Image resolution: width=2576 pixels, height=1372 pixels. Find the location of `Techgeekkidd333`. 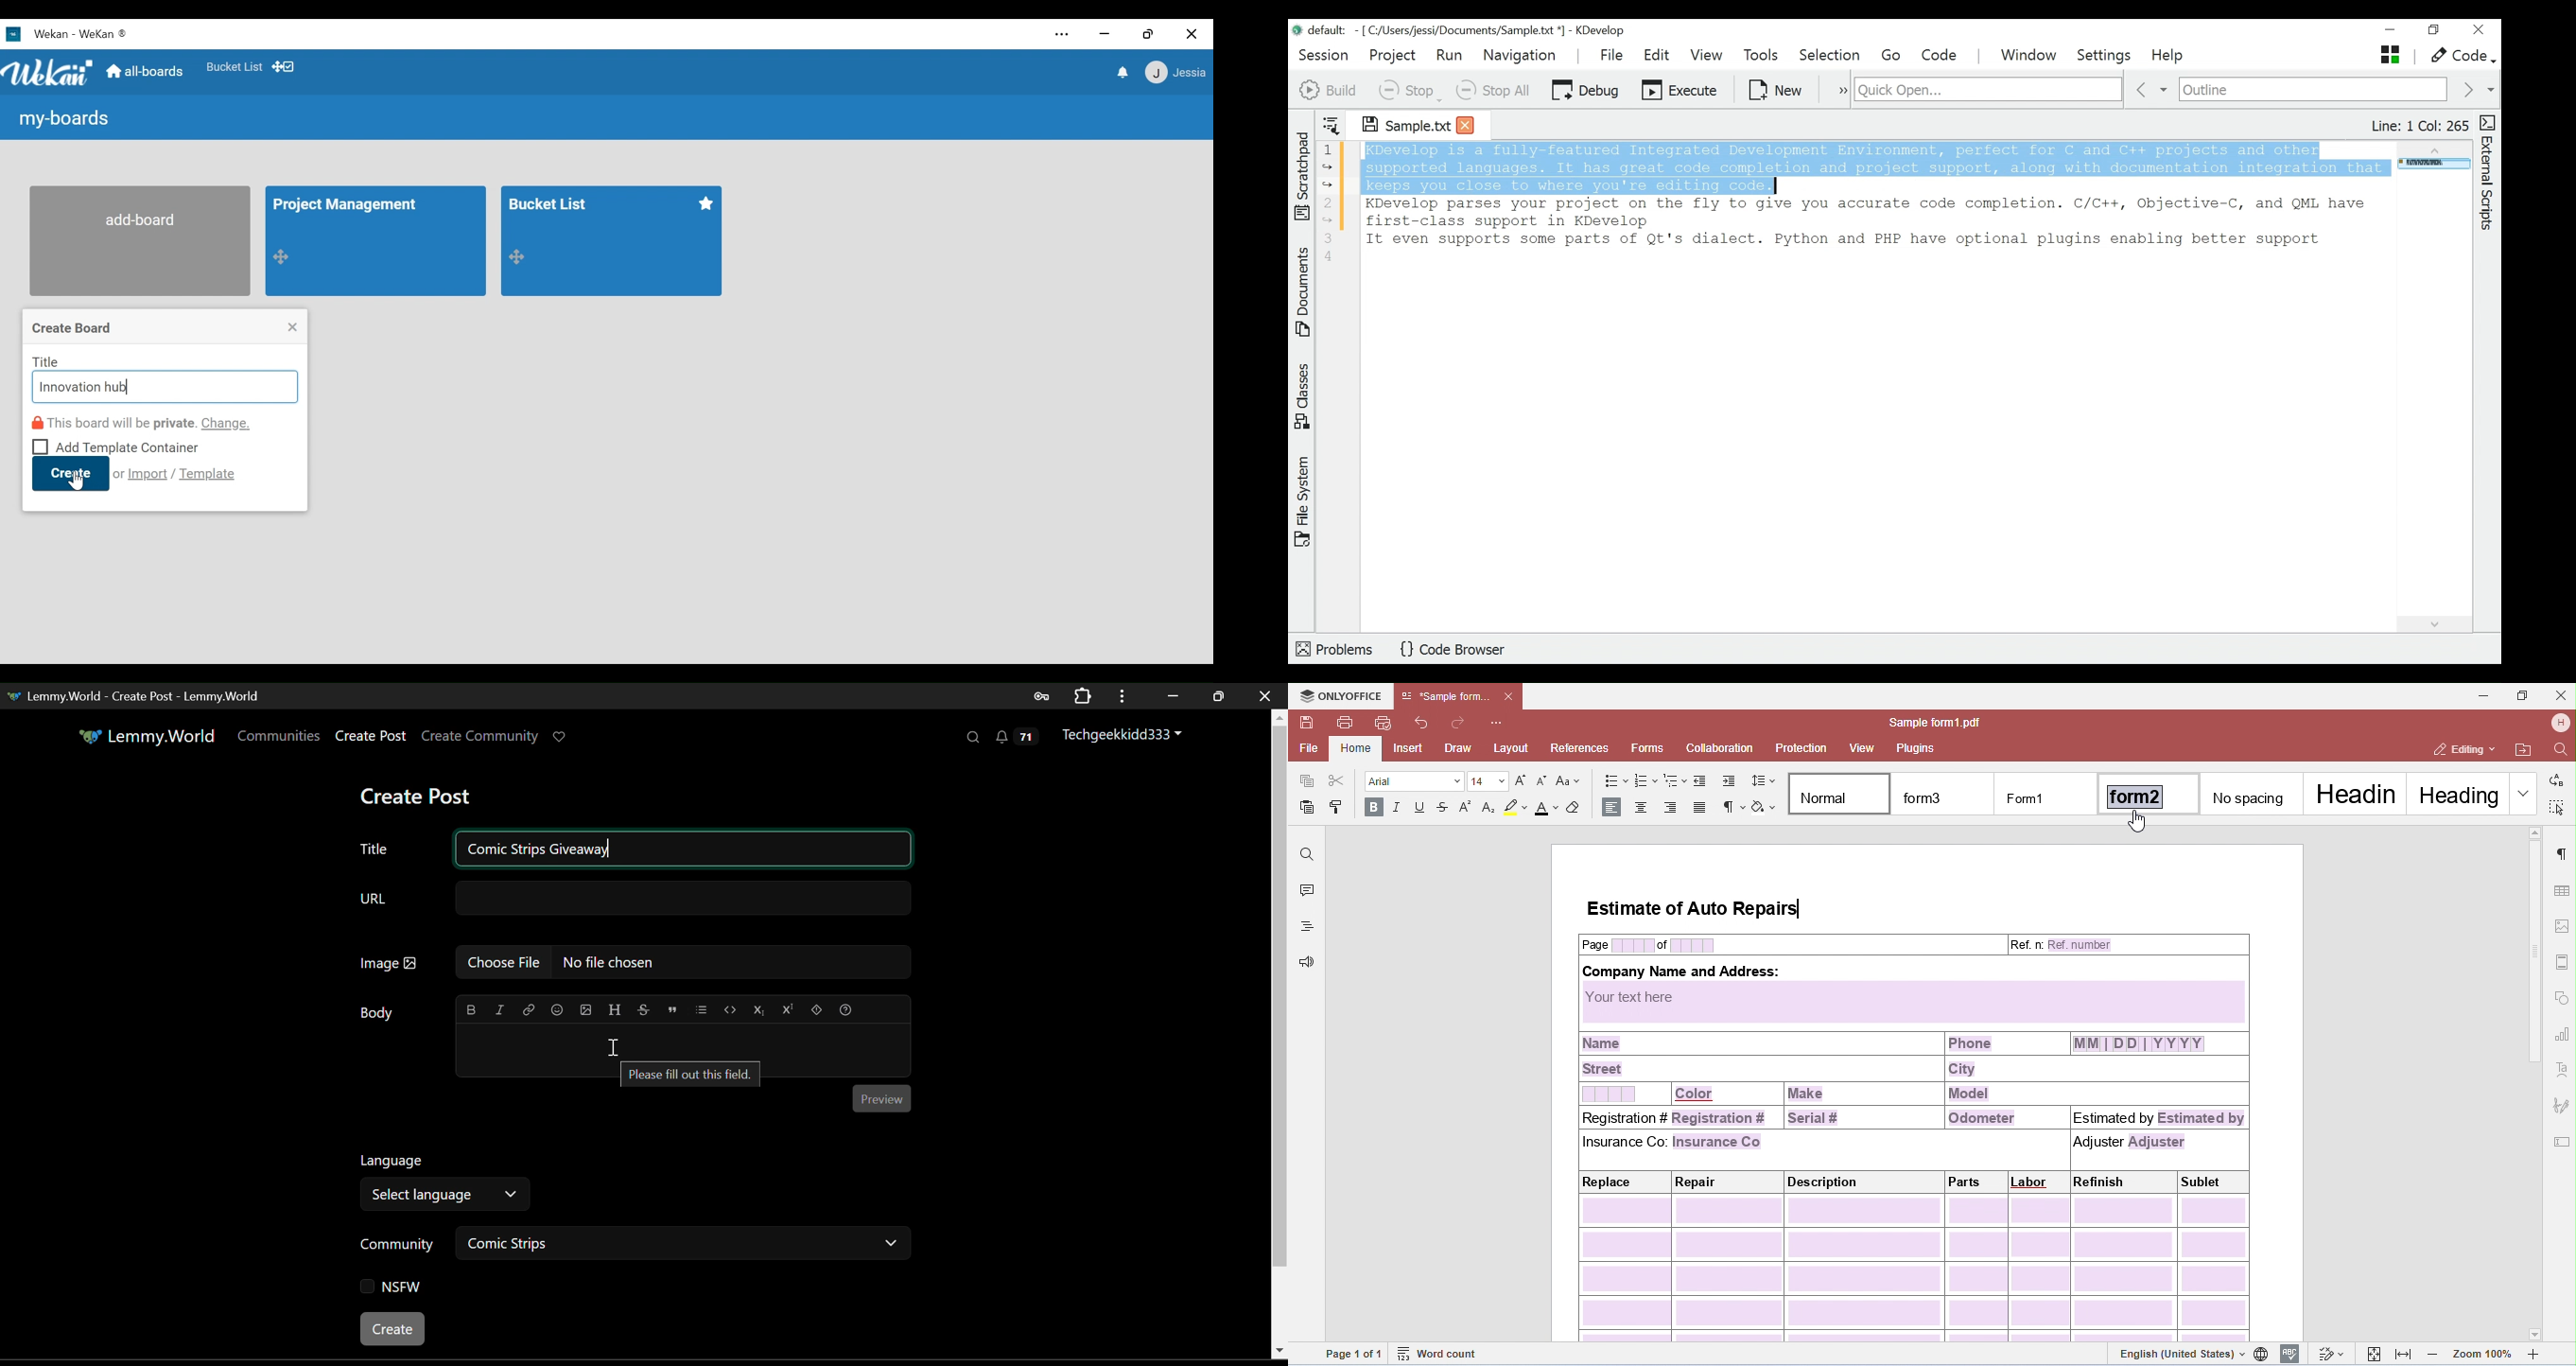

Techgeekkidd333 is located at coordinates (1119, 736).